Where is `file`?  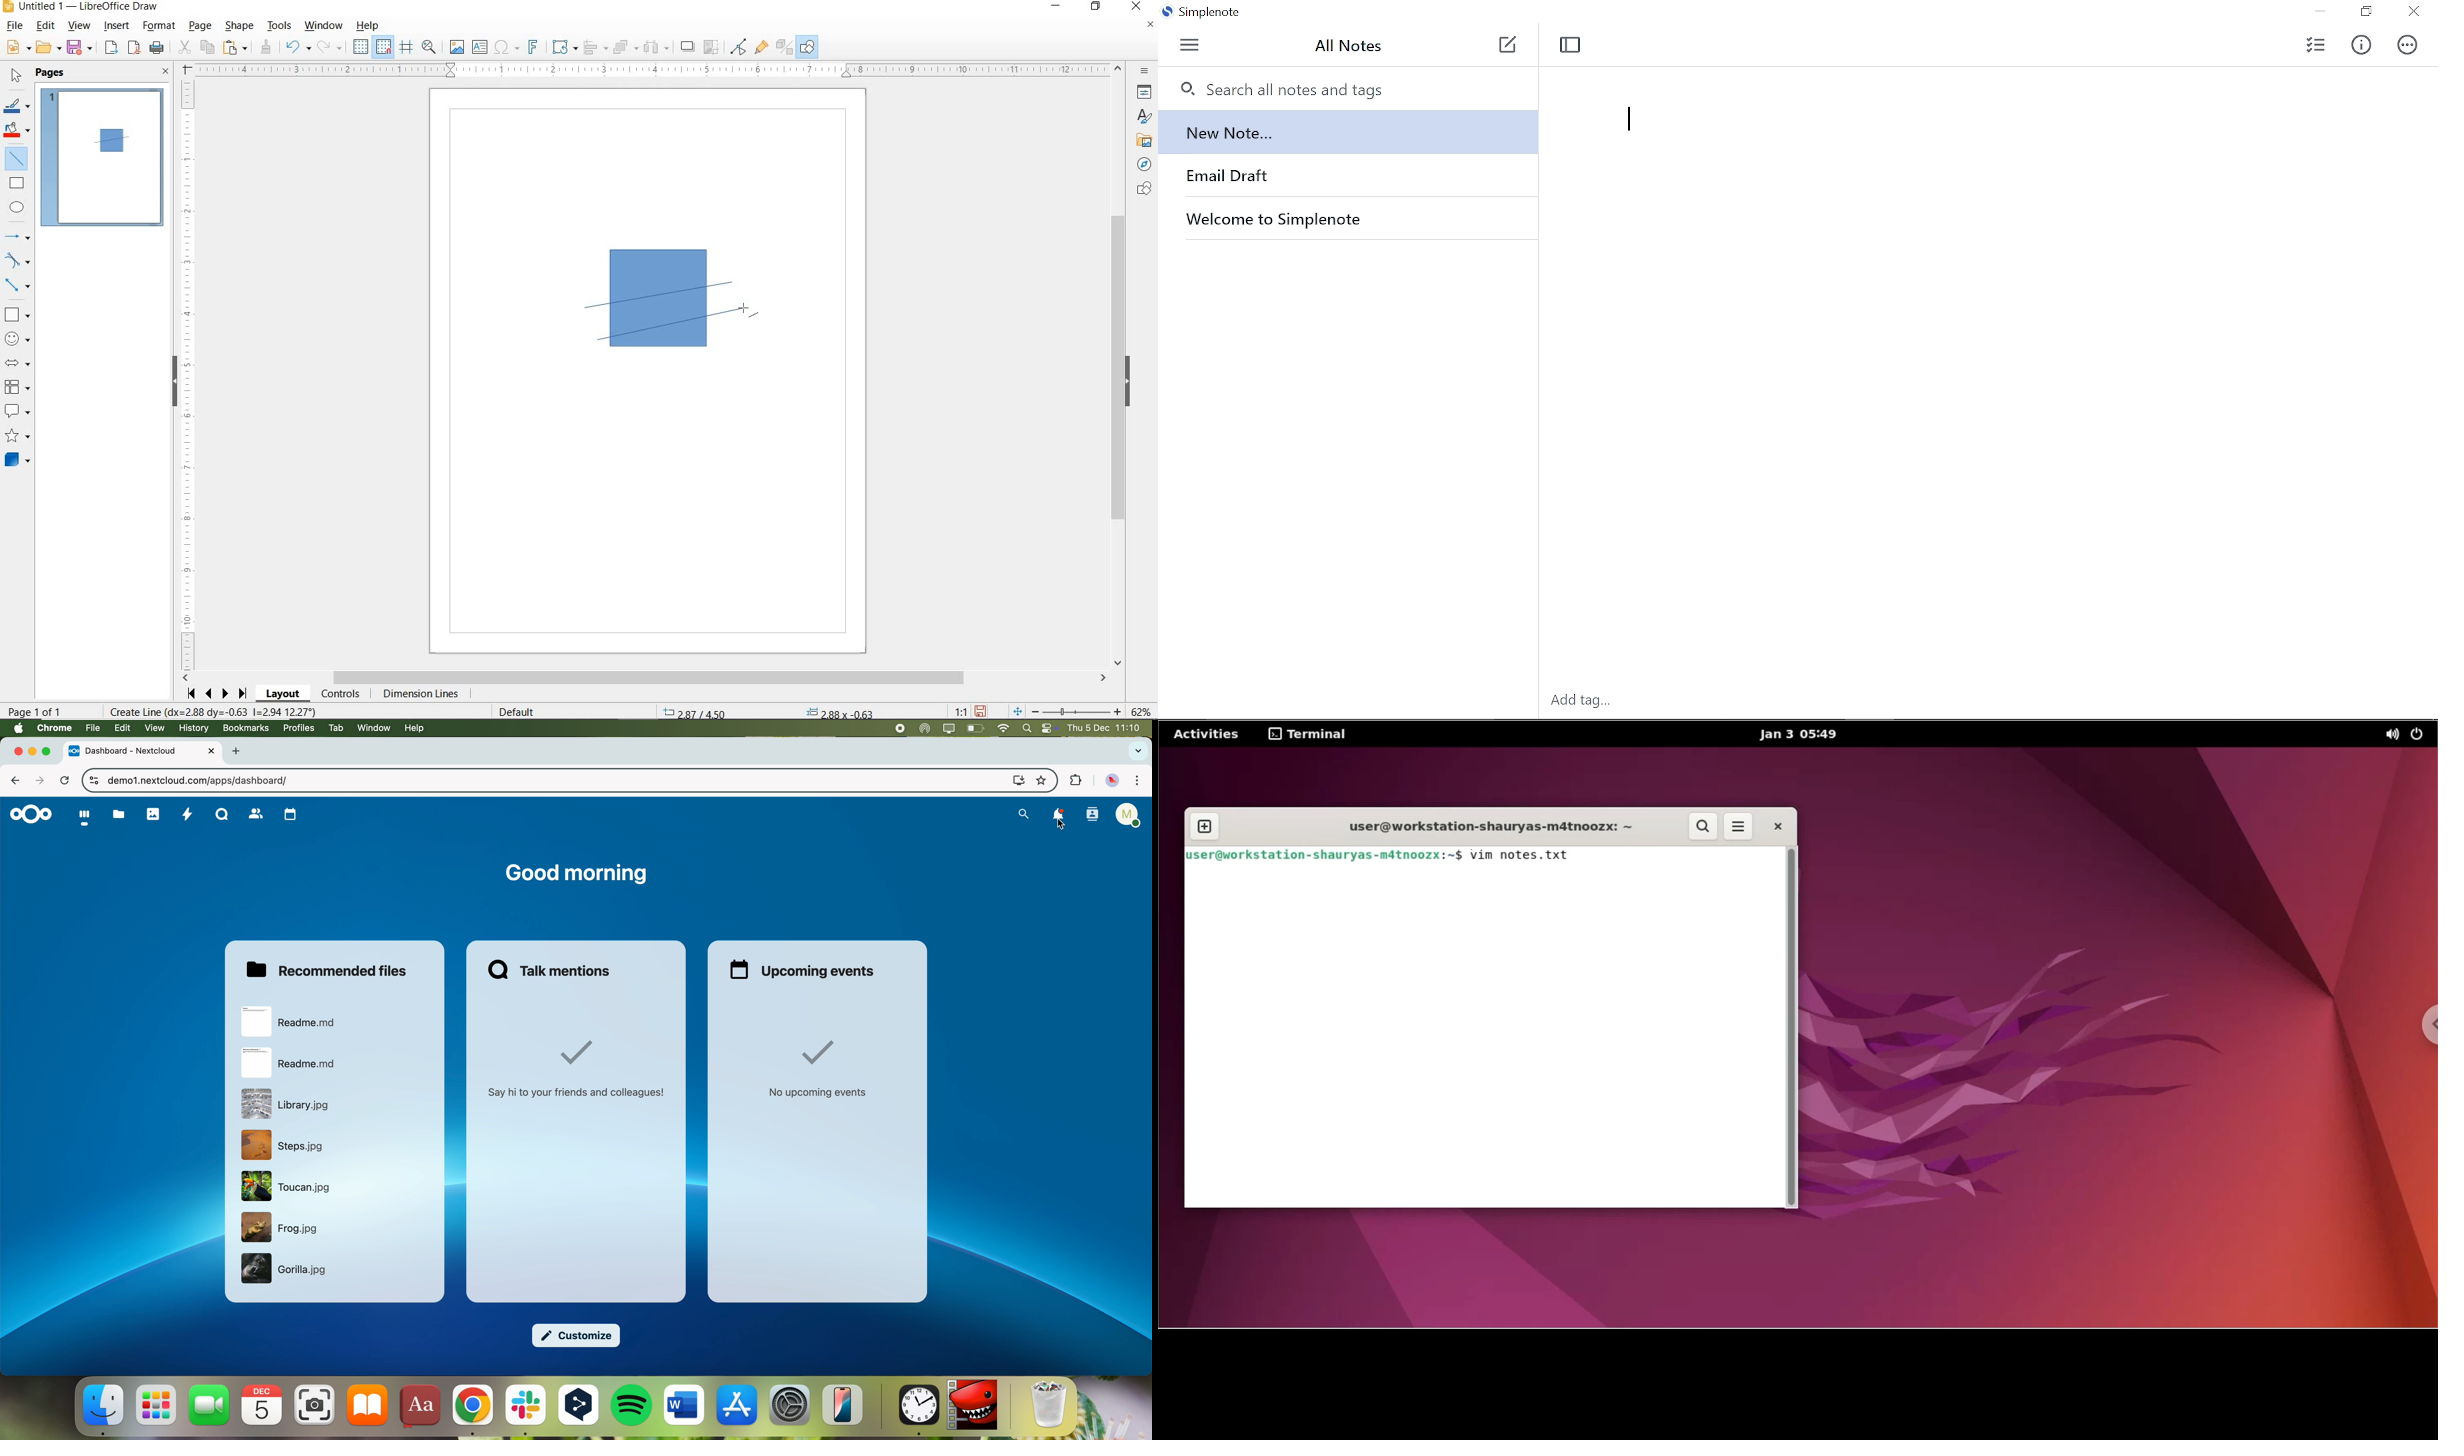 file is located at coordinates (284, 1145).